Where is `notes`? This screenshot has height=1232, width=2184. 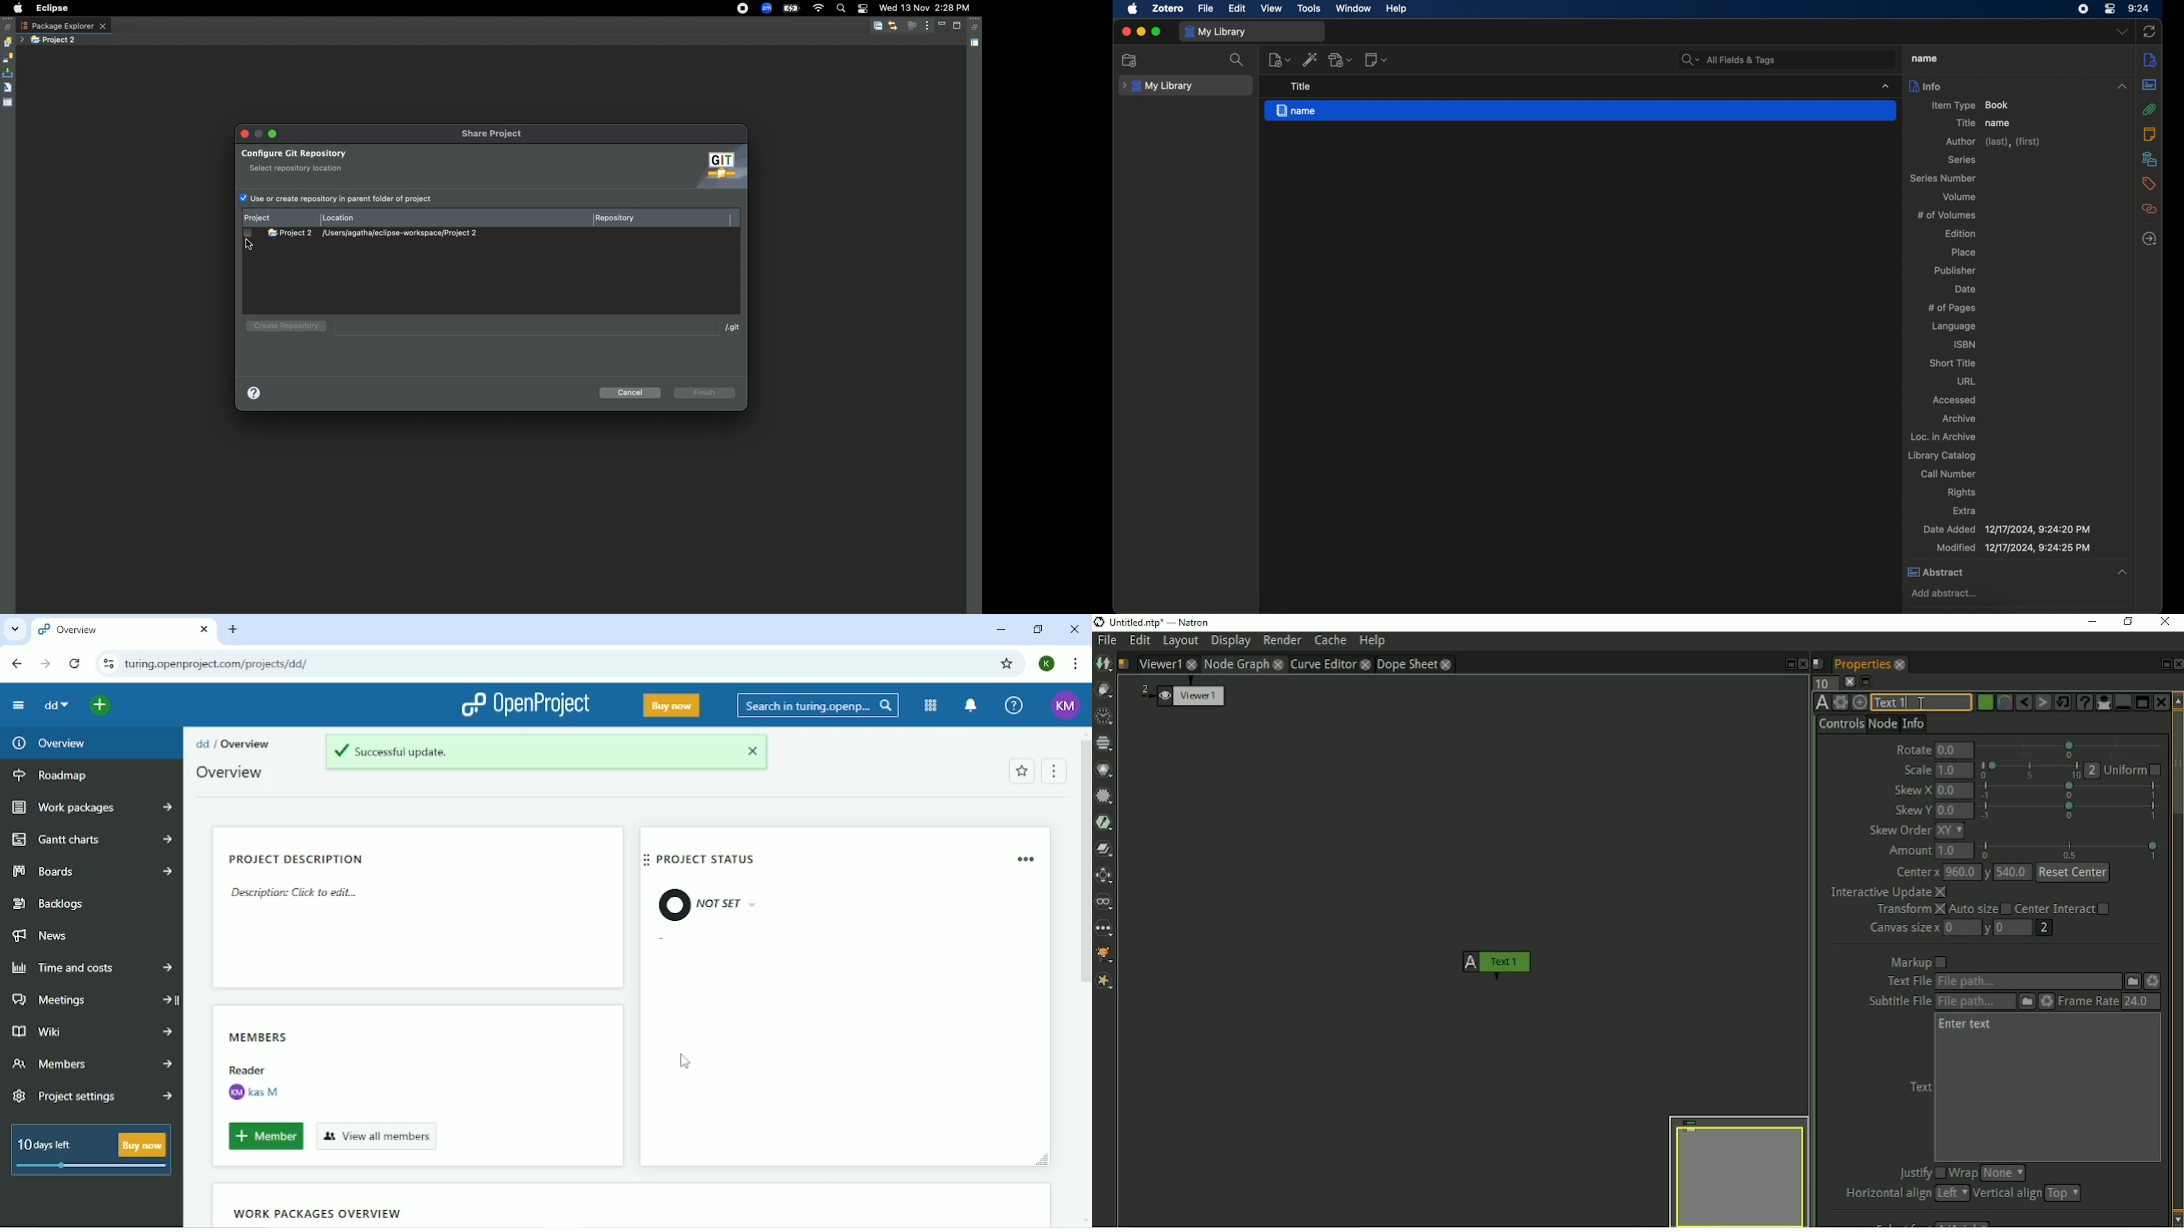 notes is located at coordinates (2150, 133).